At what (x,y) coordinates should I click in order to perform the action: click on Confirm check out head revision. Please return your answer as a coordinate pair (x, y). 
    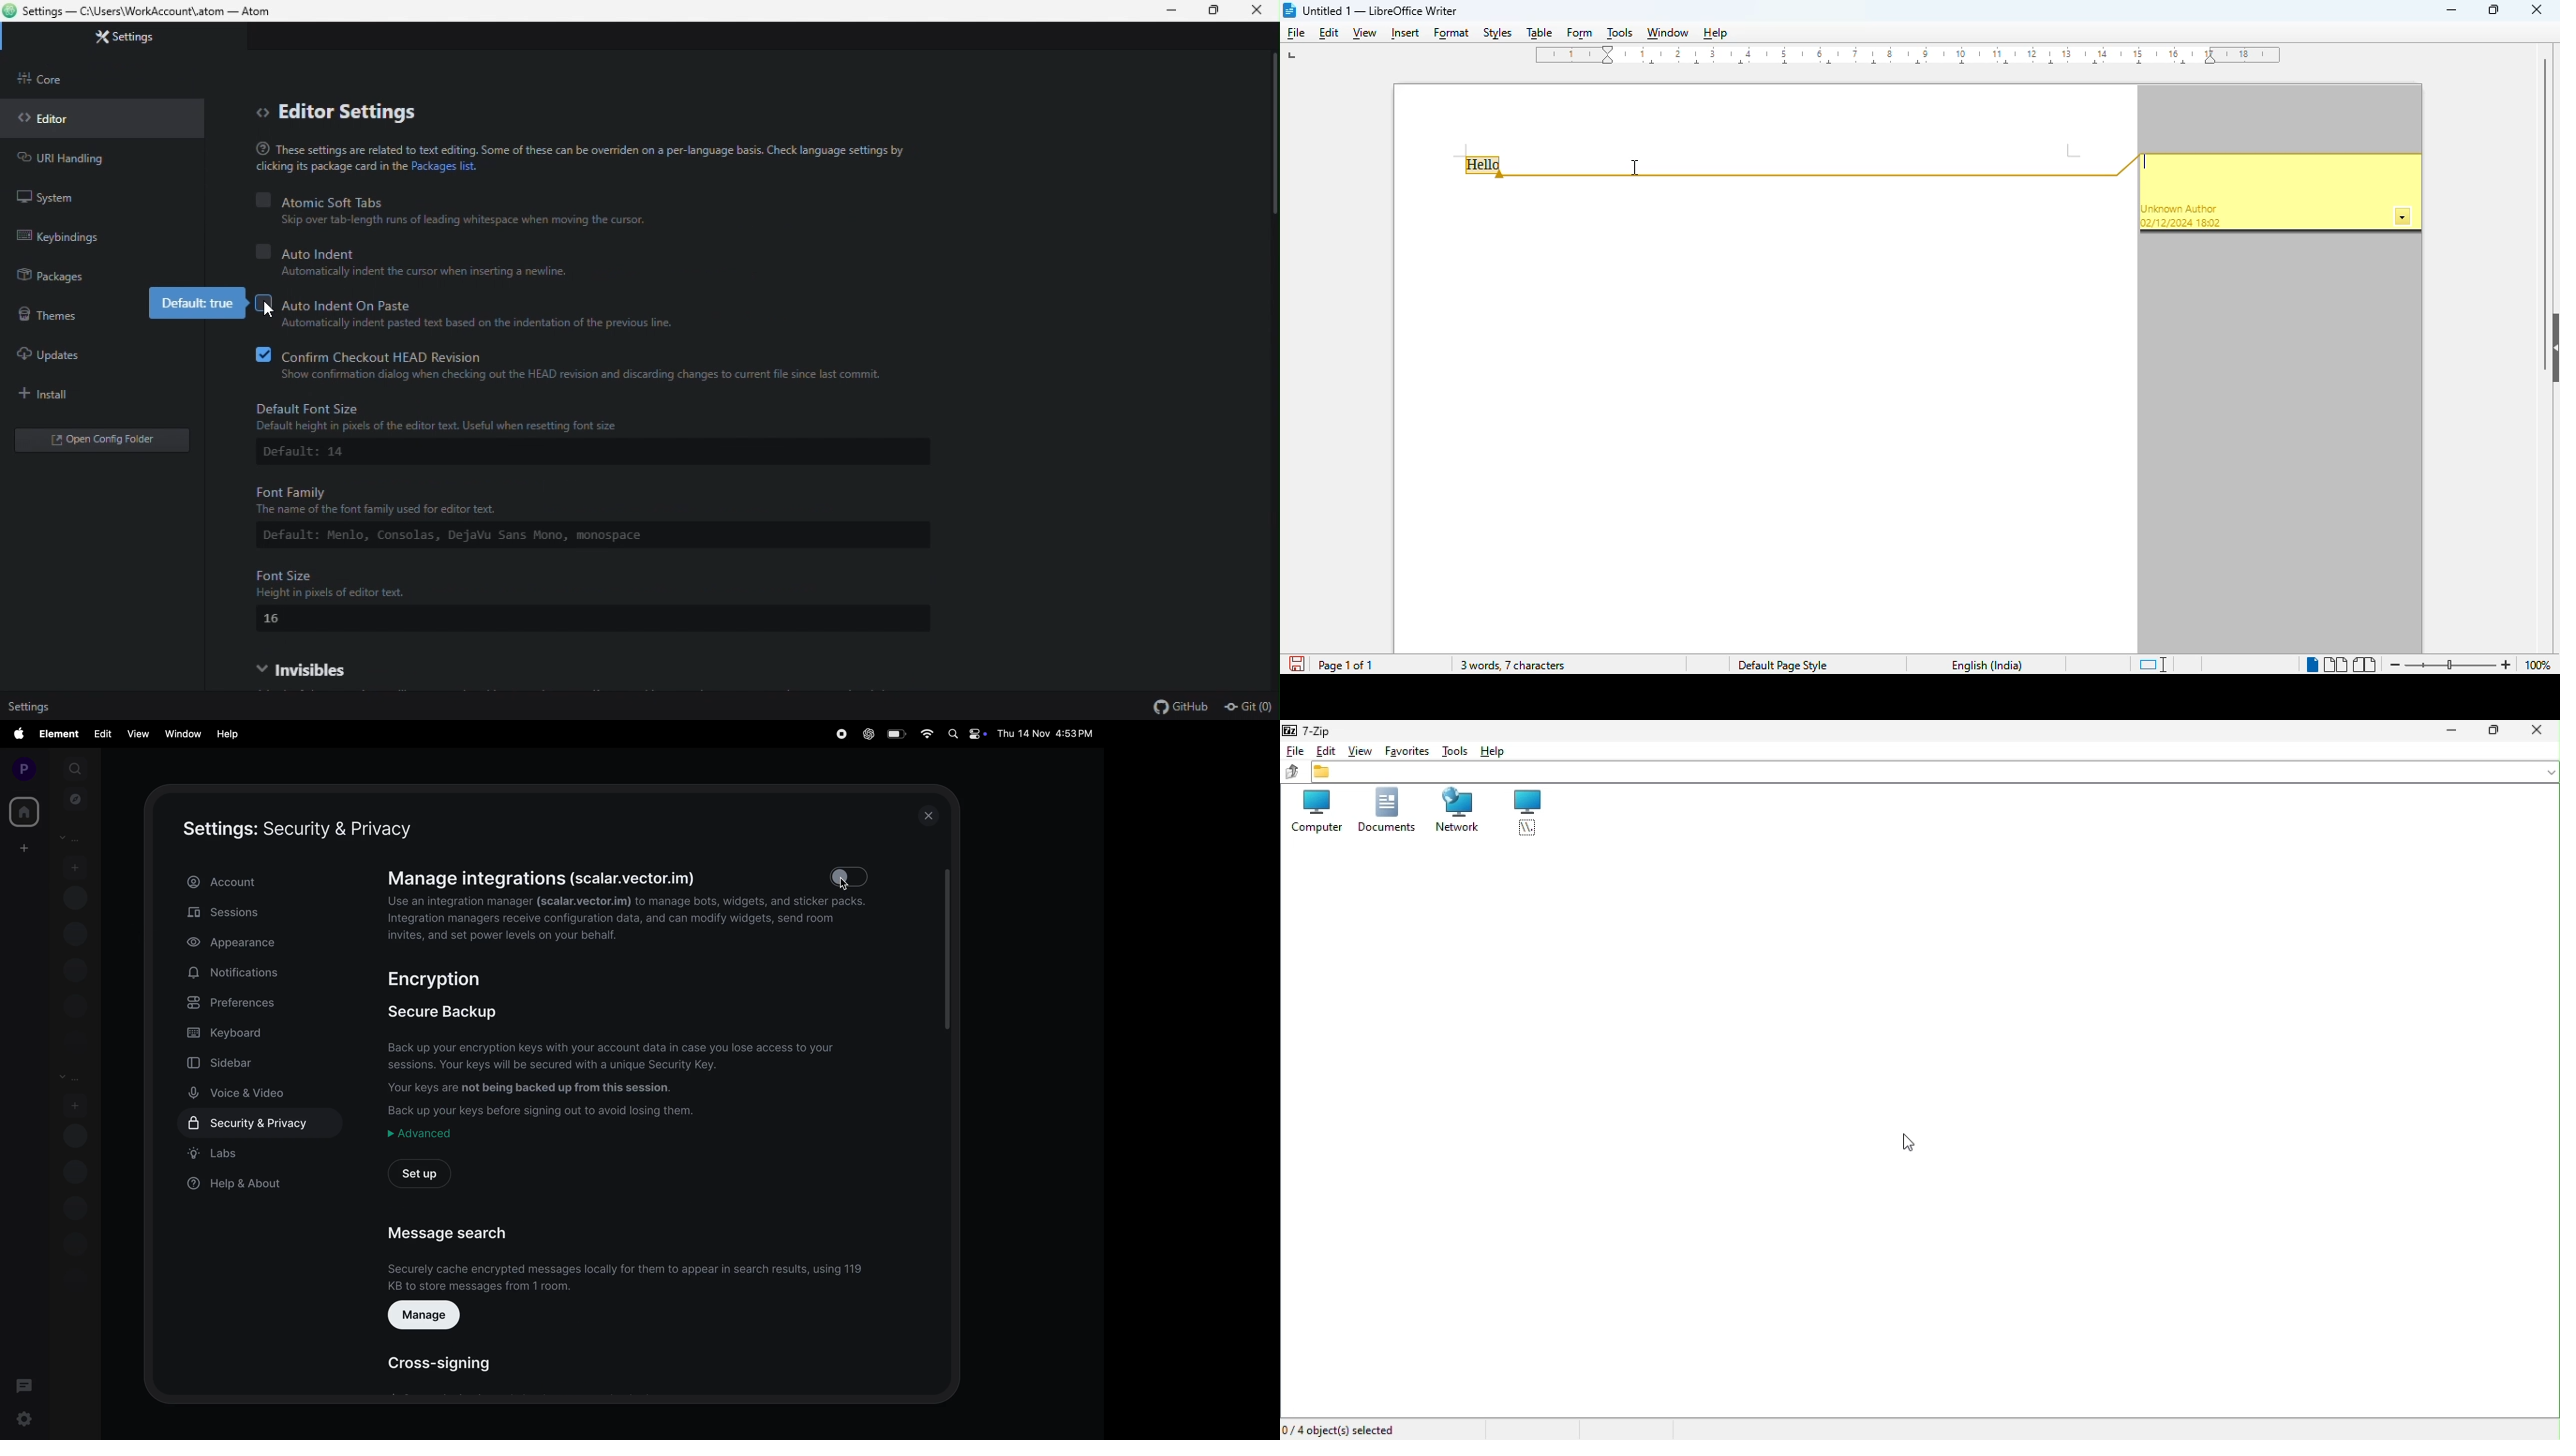
    Looking at the image, I should click on (585, 354).